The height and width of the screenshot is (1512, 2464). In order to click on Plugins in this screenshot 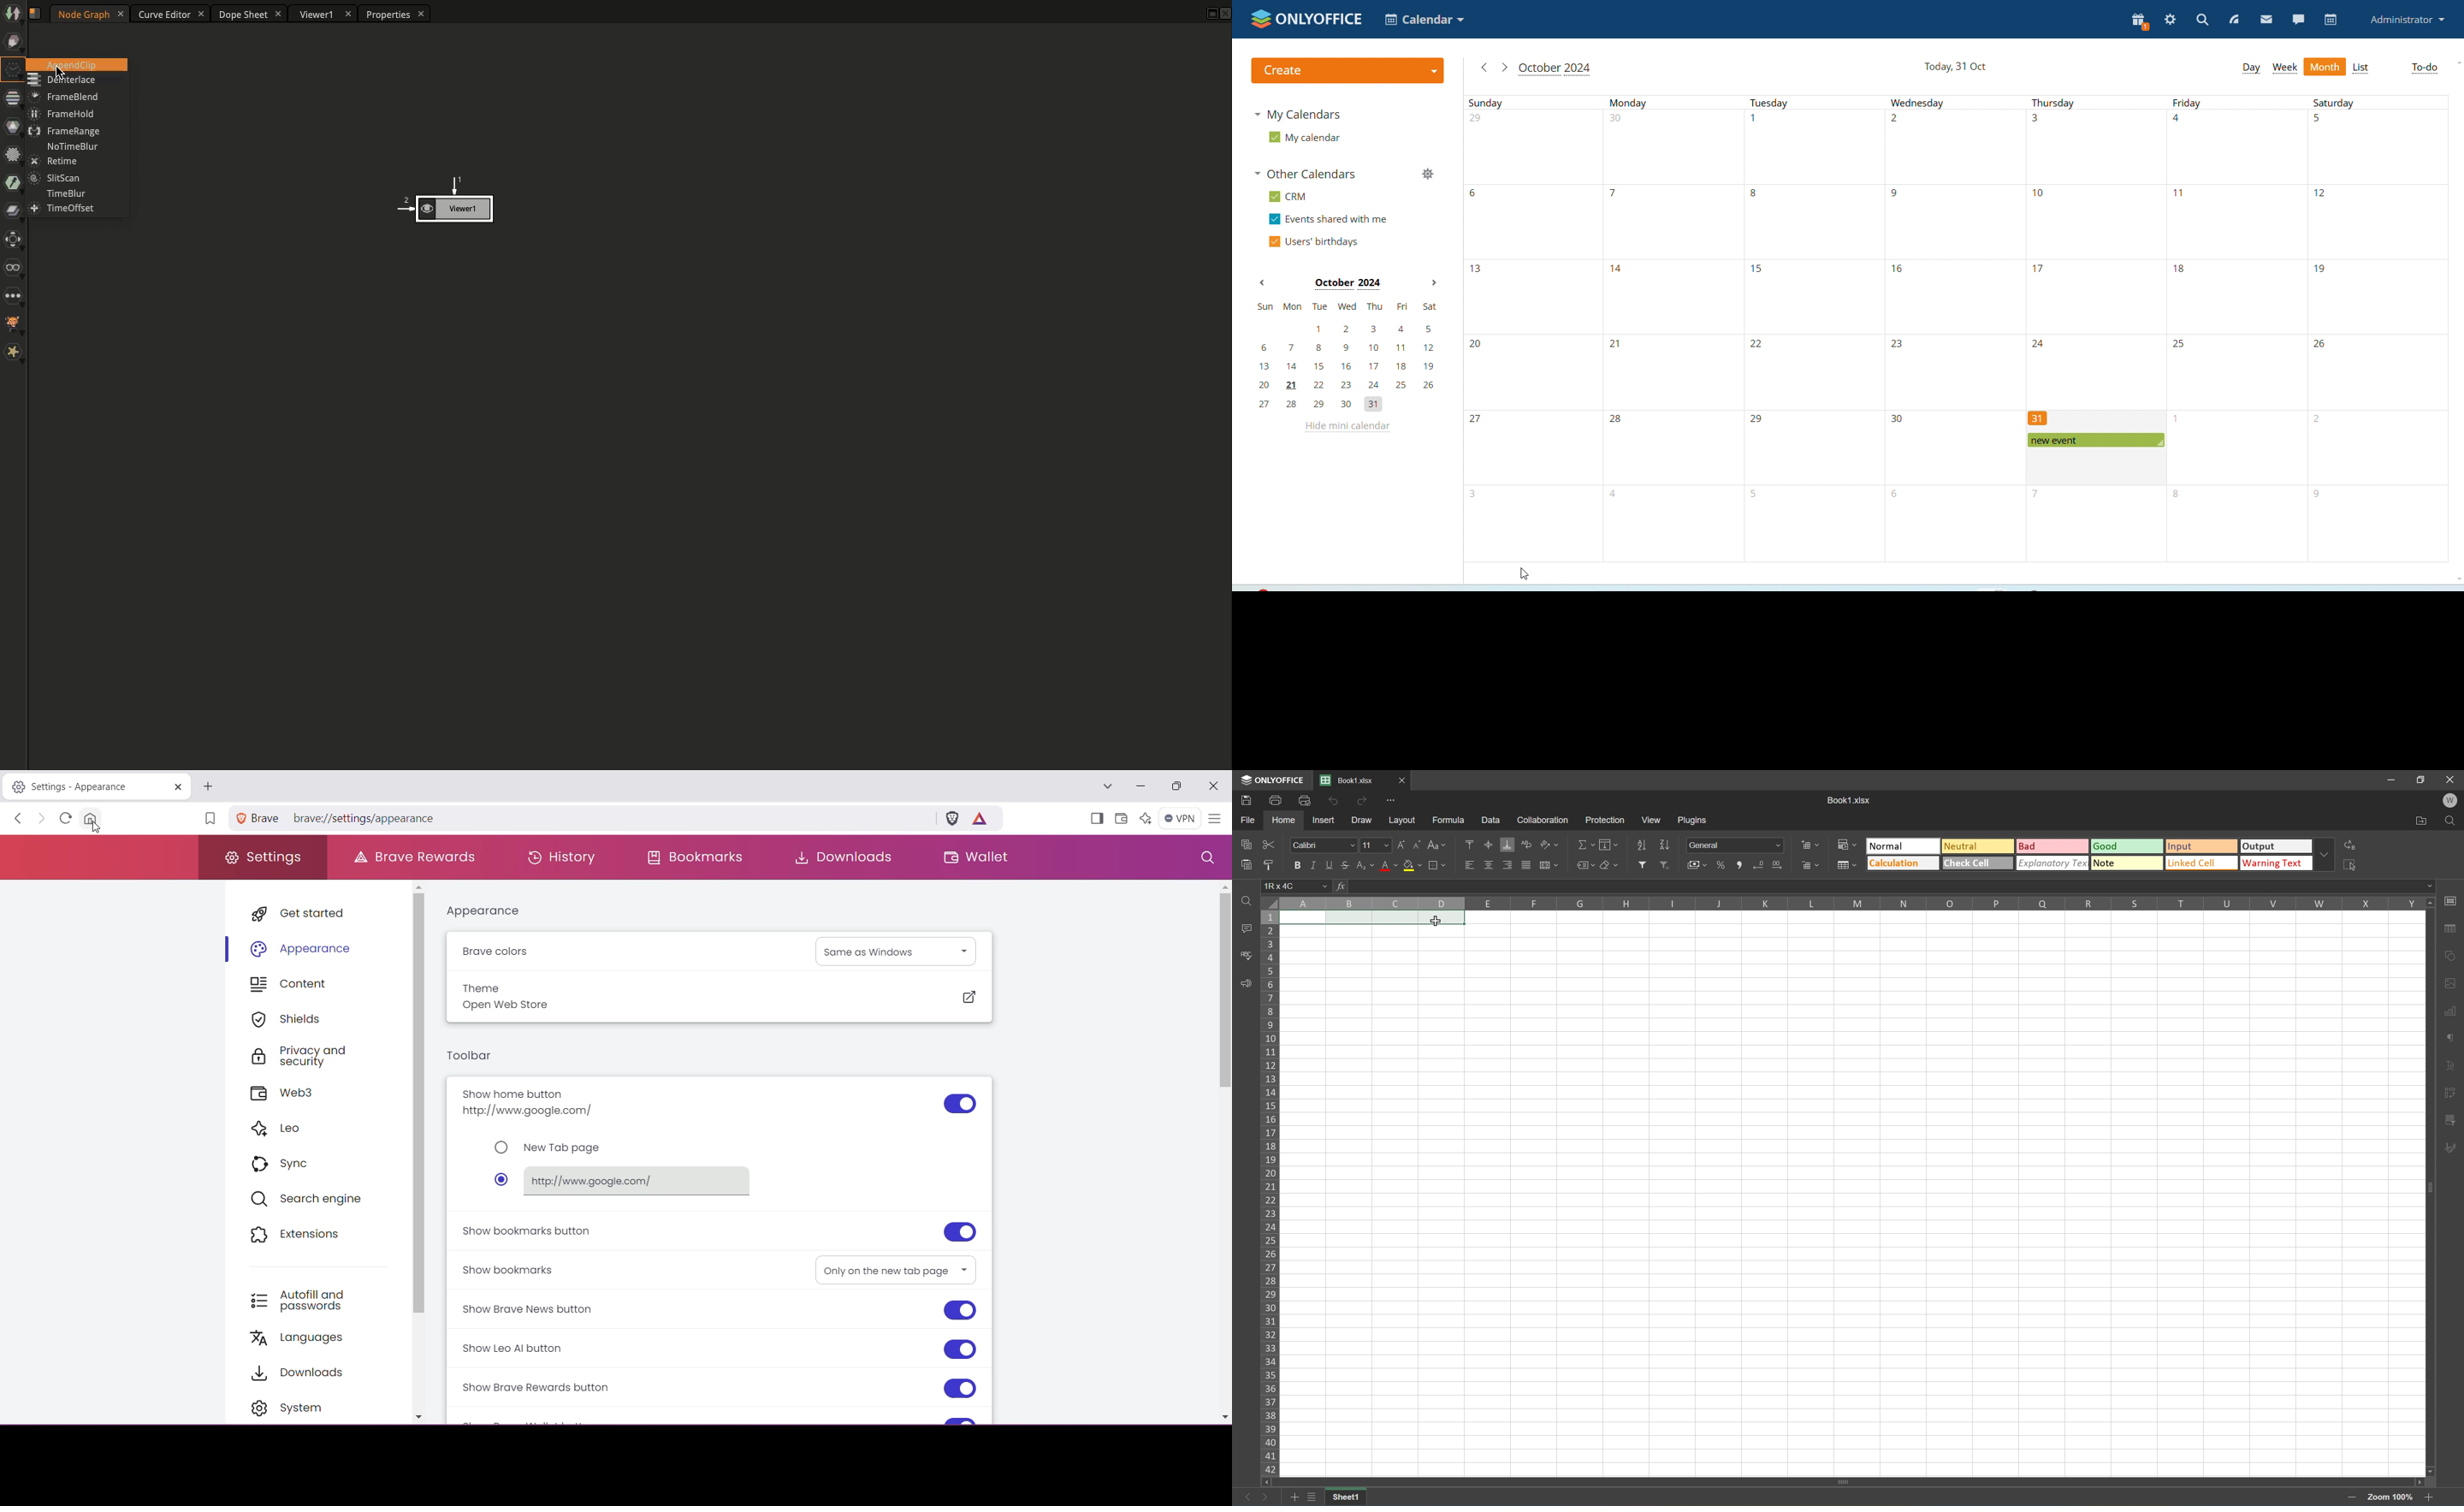, I will do `click(1694, 820)`.